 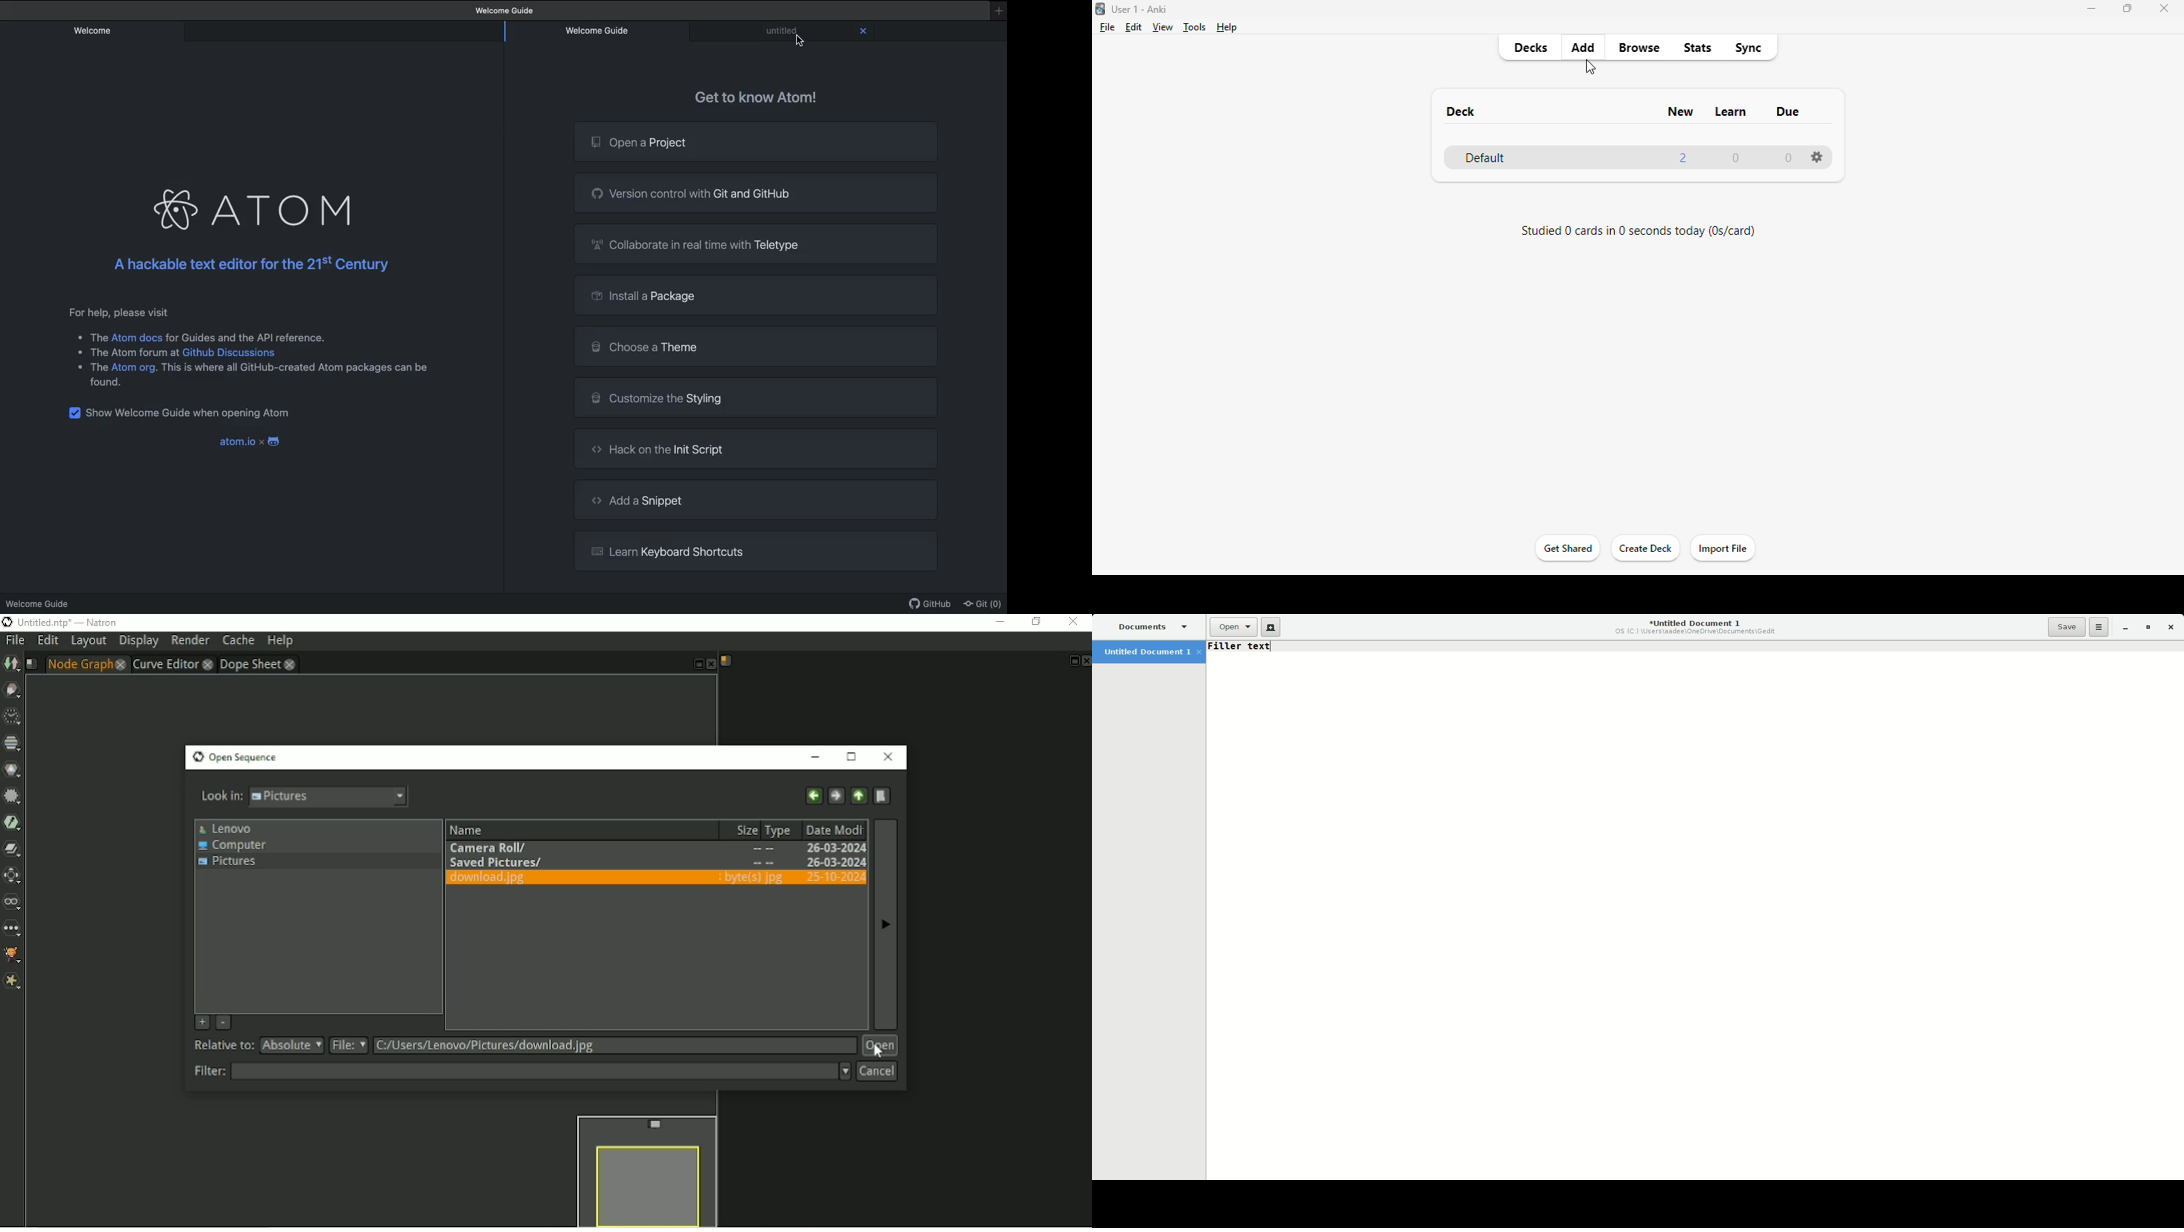 What do you see at coordinates (2164, 8) in the screenshot?
I see `close` at bounding box center [2164, 8].